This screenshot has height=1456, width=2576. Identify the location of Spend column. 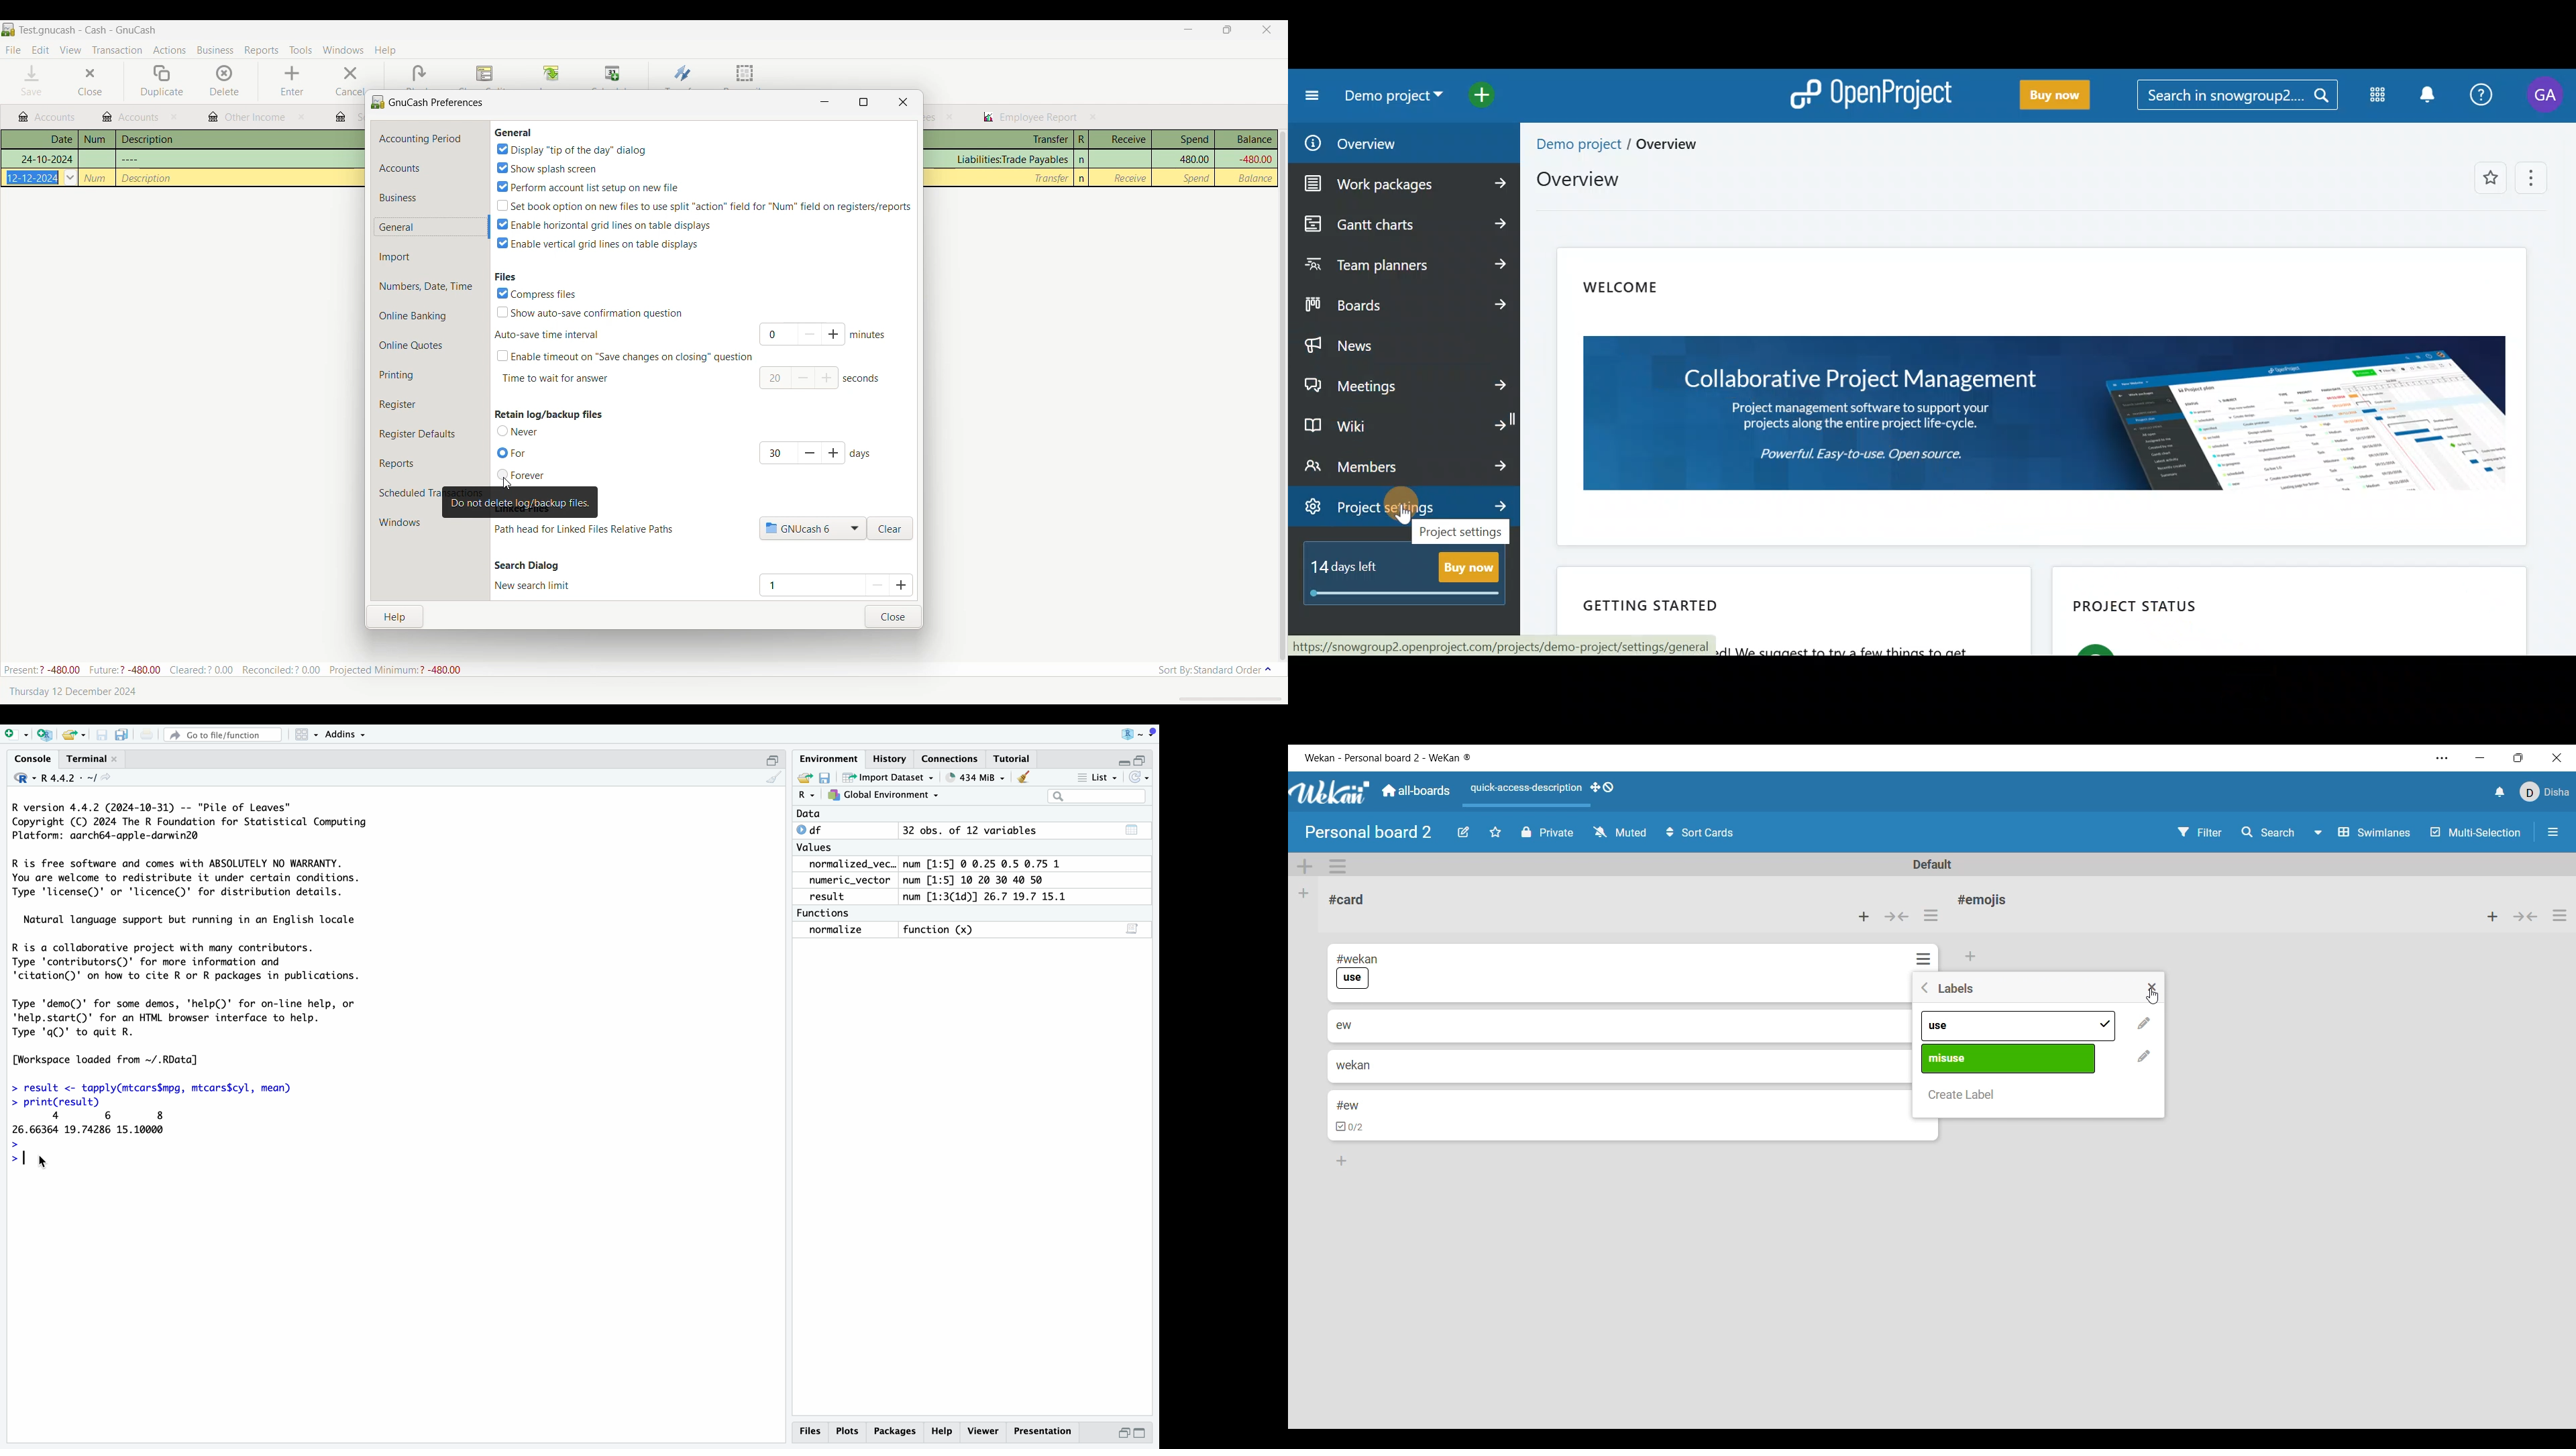
(1197, 178).